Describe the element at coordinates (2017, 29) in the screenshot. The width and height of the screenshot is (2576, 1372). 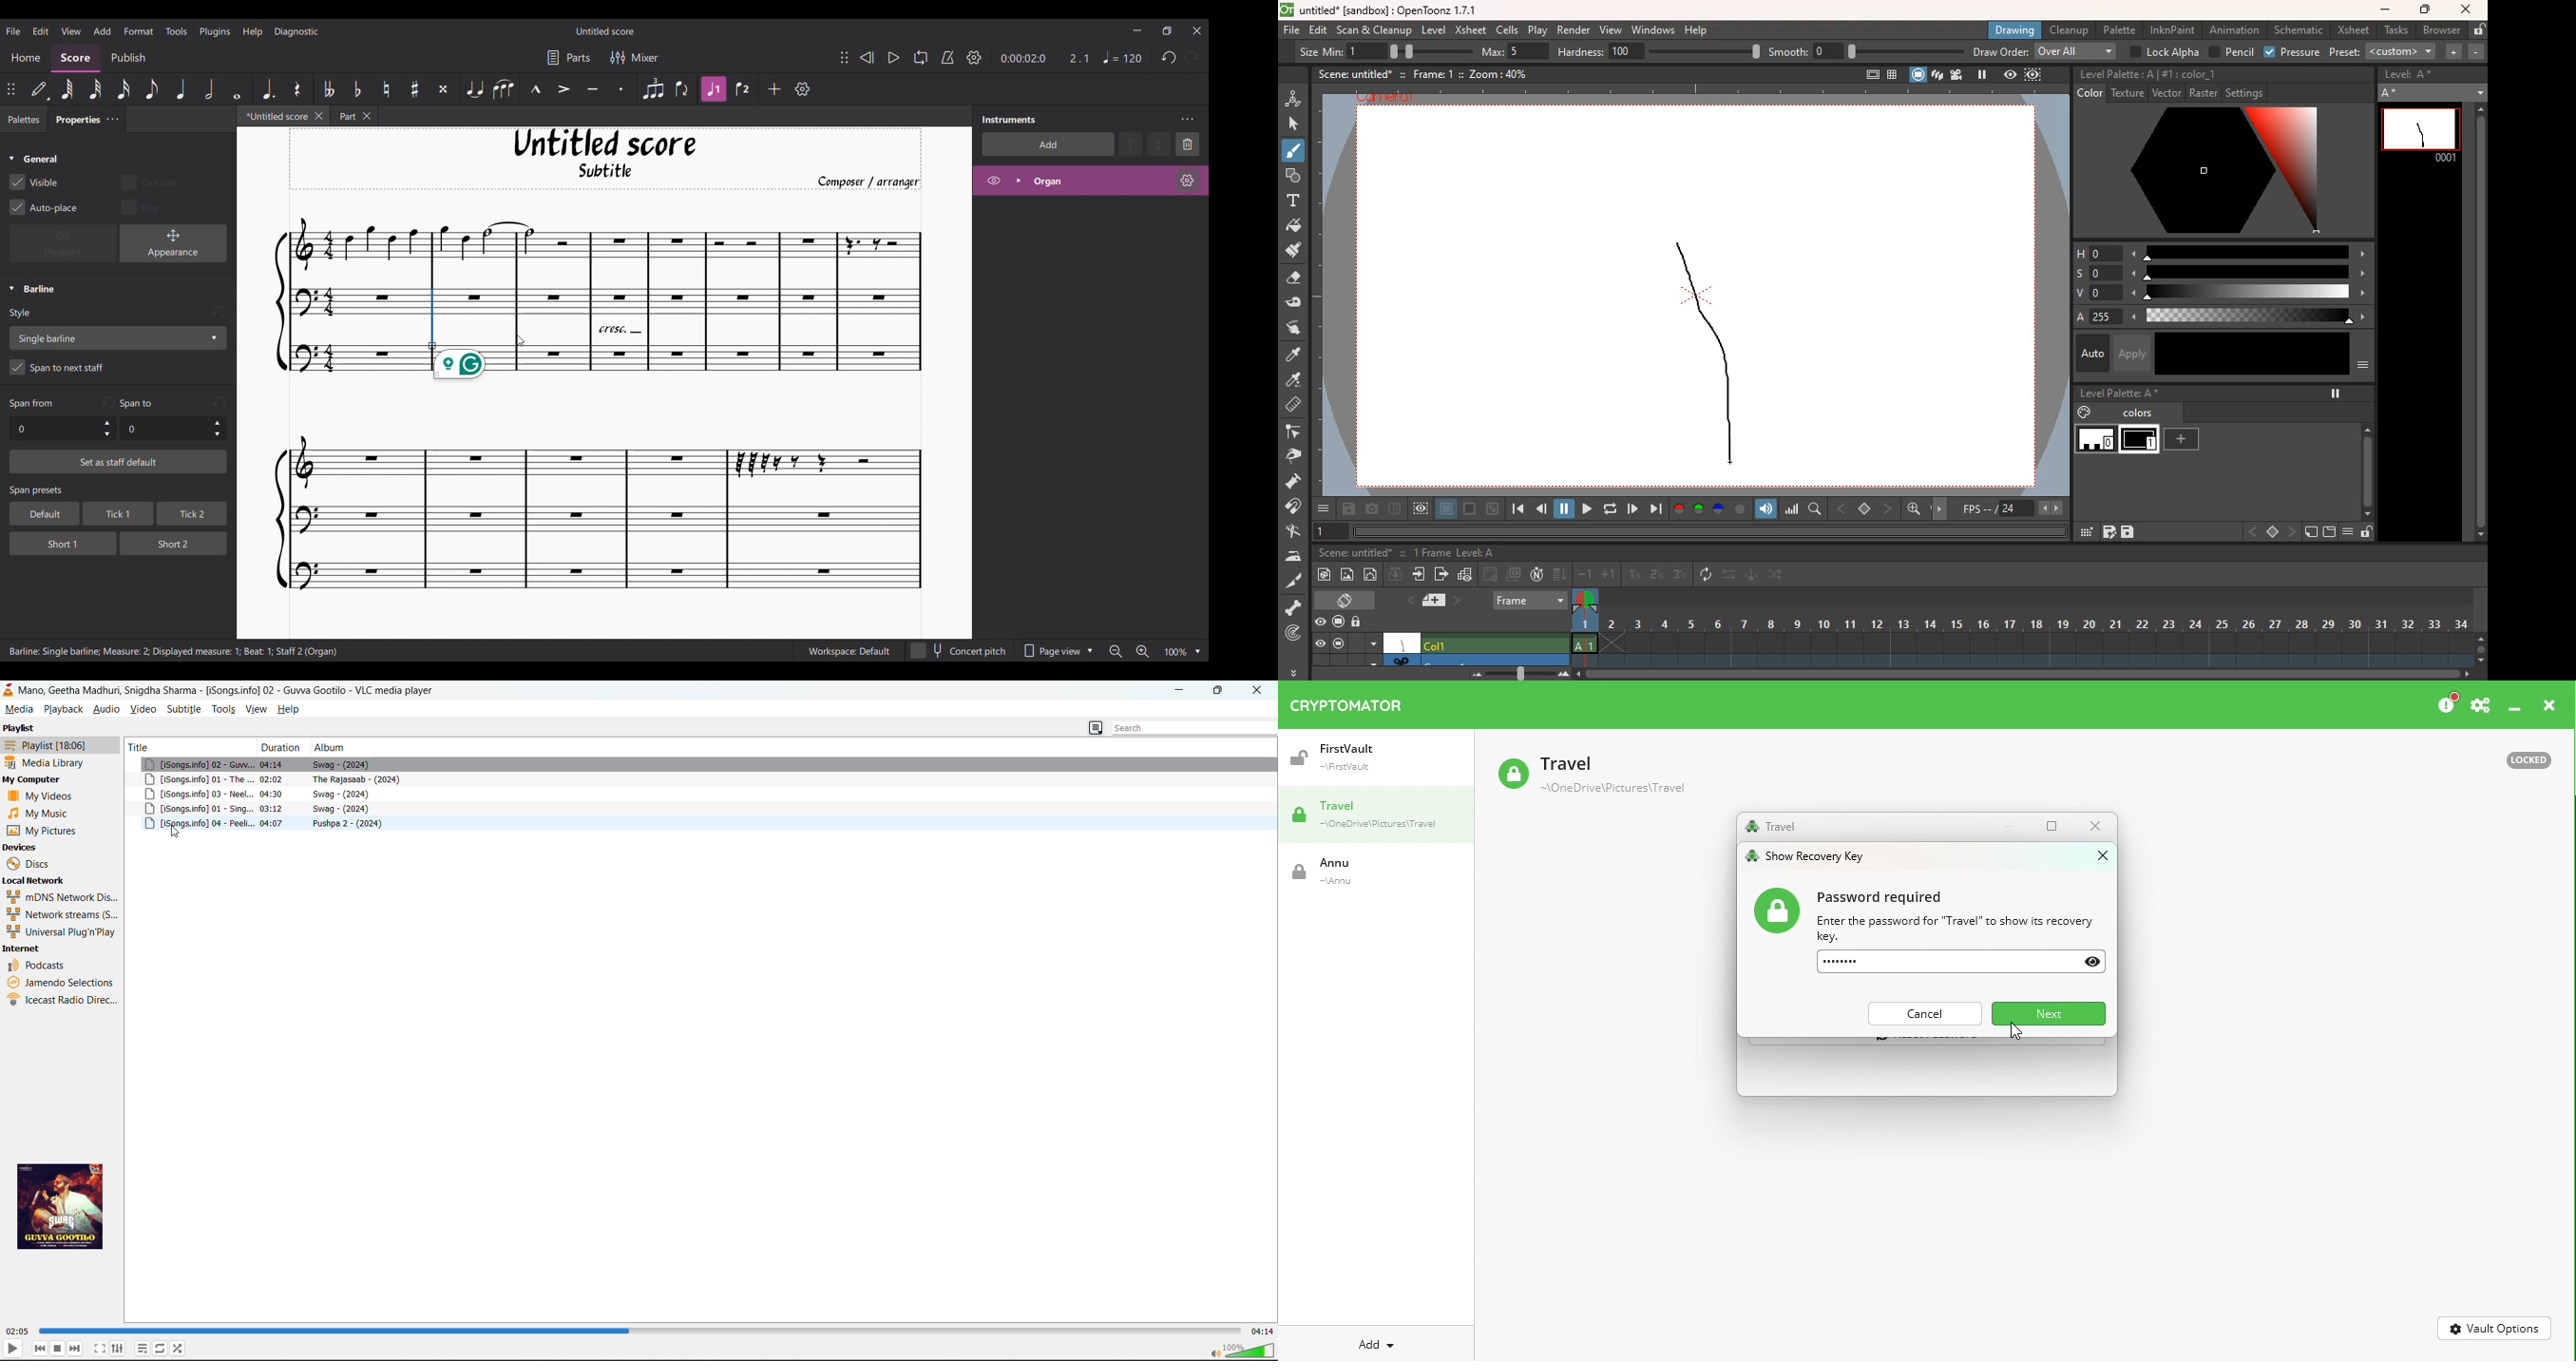
I see `drawing` at that location.